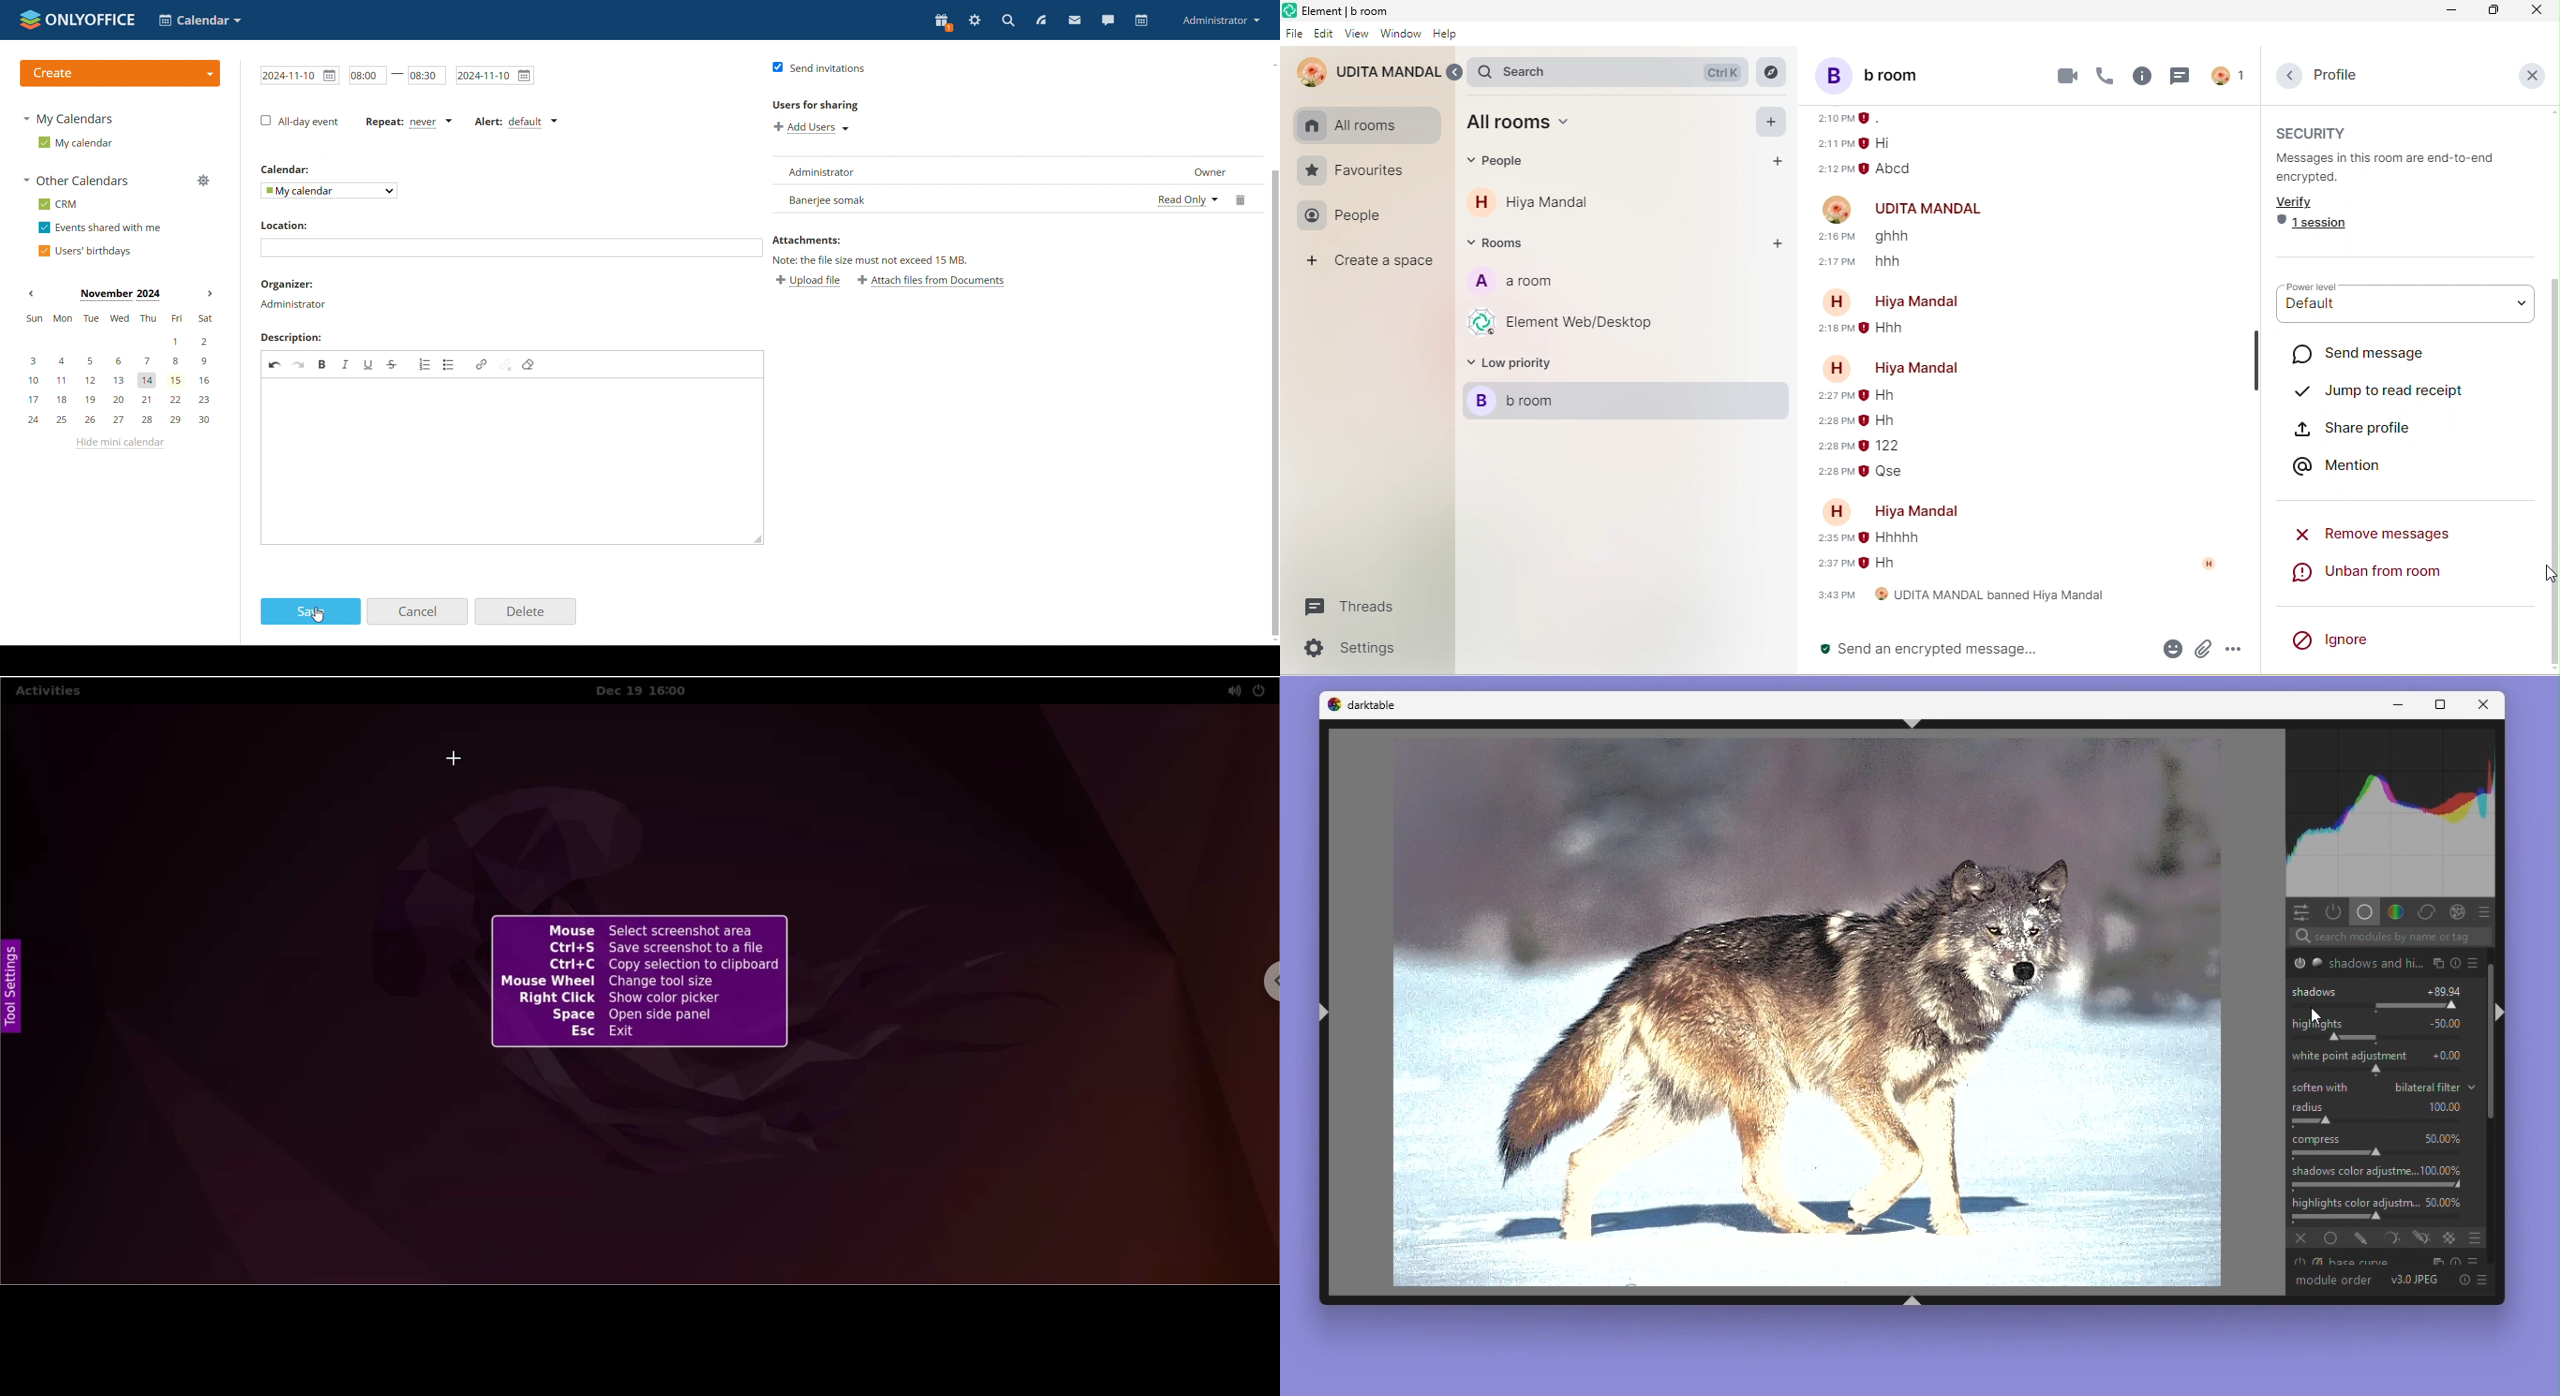 The height and width of the screenshot is (1400, 2576). What do you see at coordinates (1878, 147) in the screenshot?
I see `older message` at bounding box center [1878, 147].